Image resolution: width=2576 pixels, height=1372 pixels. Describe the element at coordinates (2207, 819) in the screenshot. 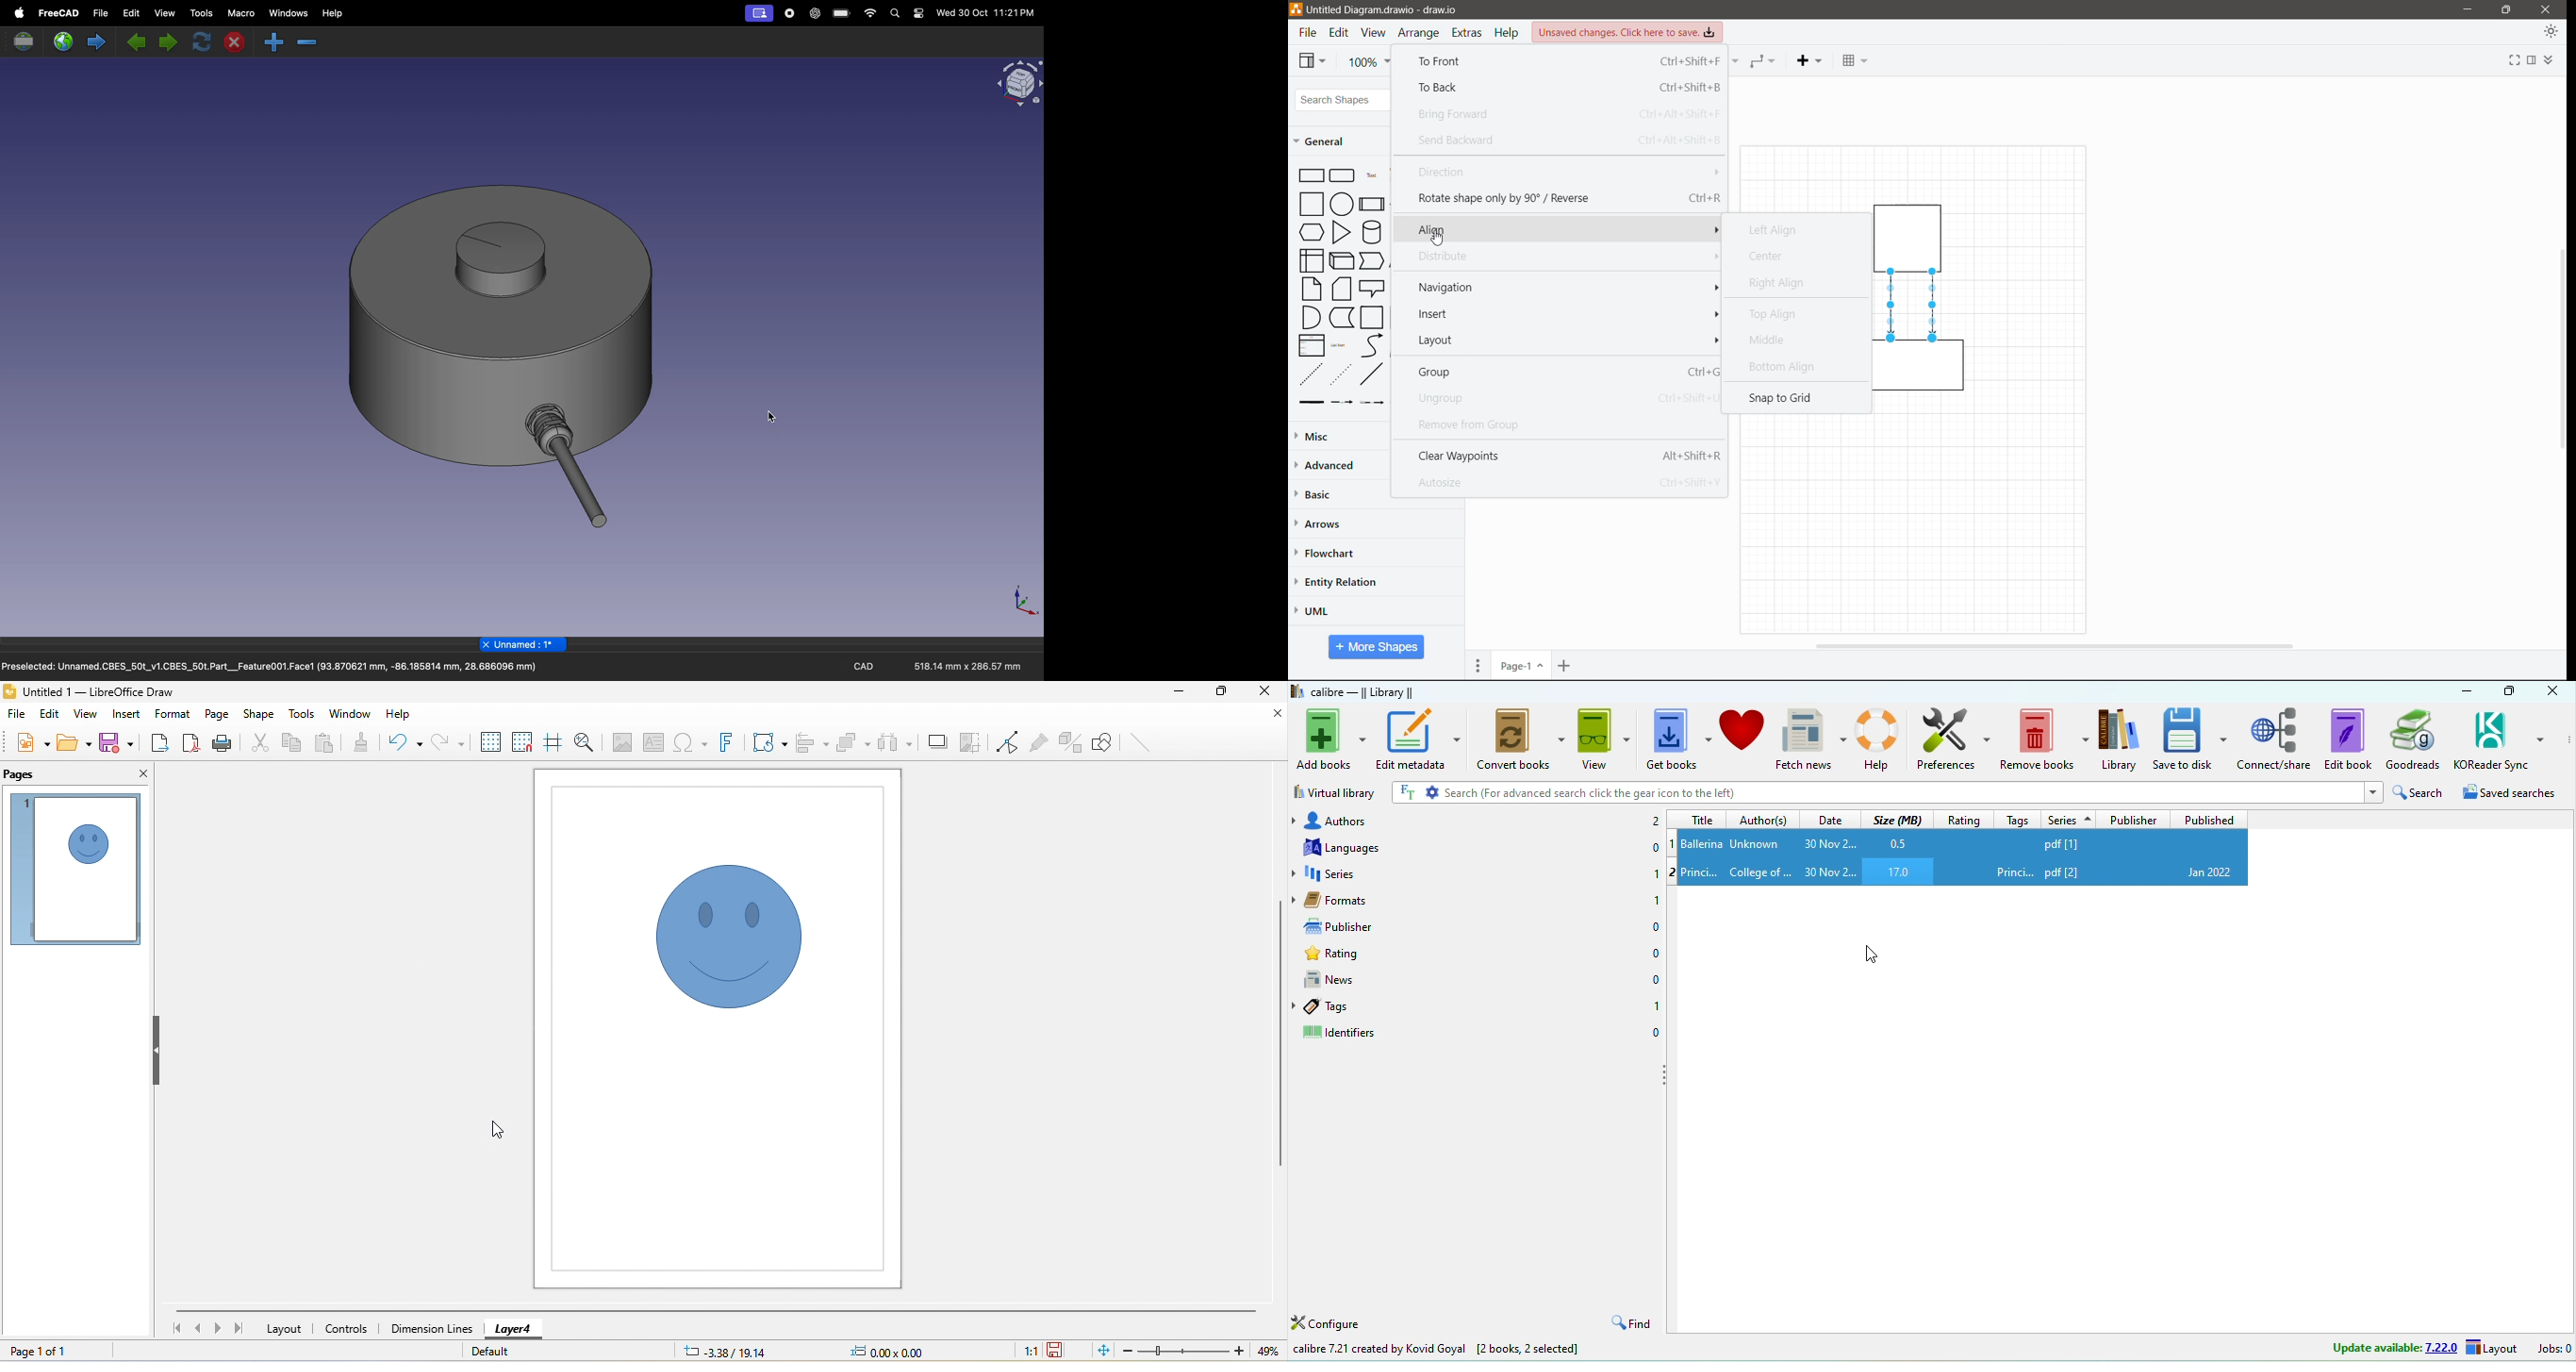

I see `published` at that location.